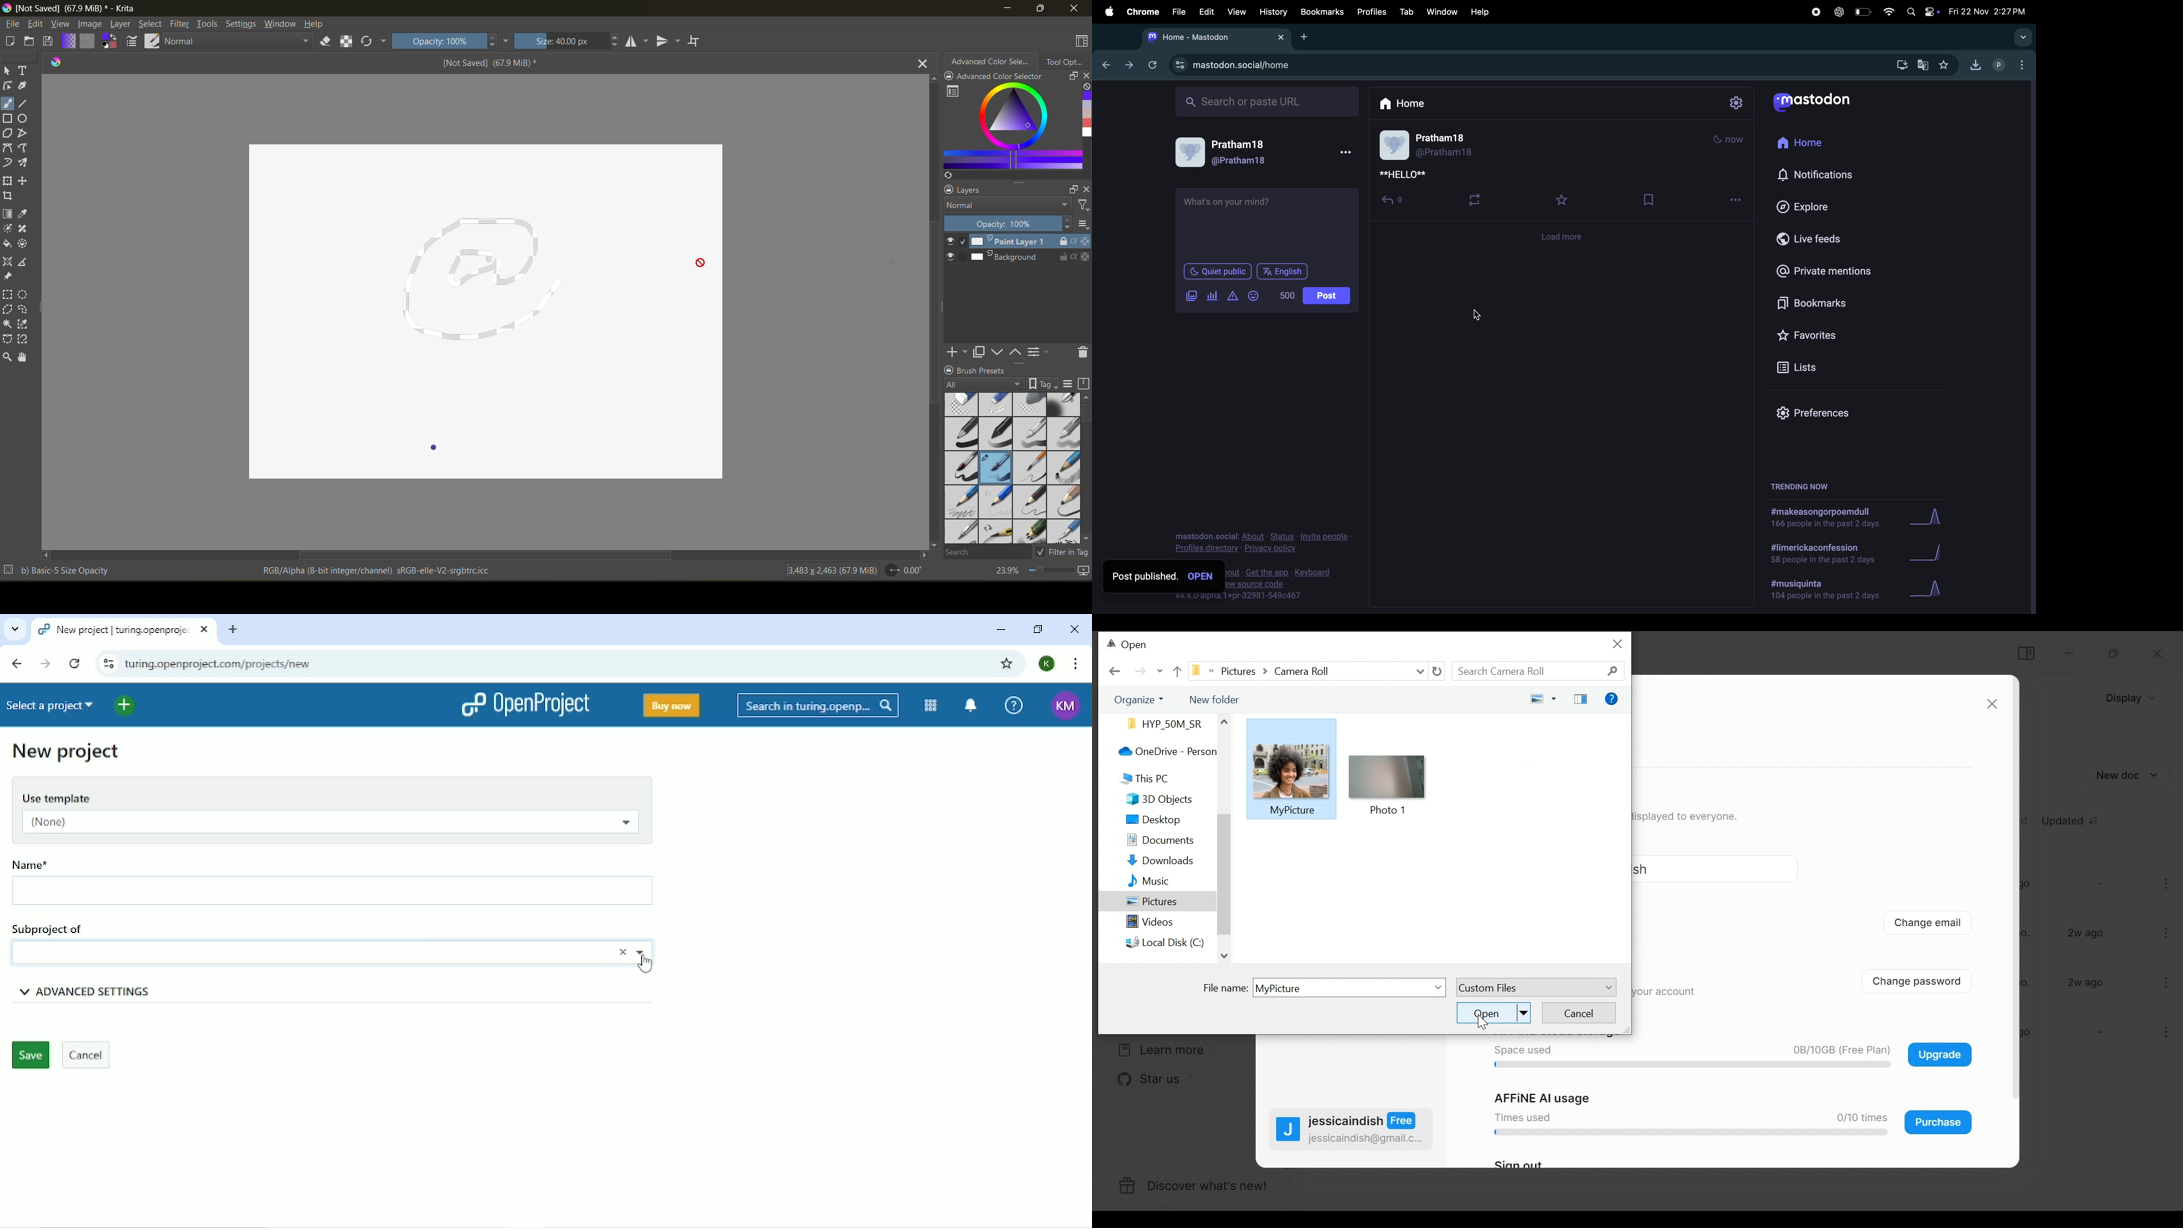  Describe the element at coordinates (1940, 1054) in the screenshot. I see `Upgrade` at that location.